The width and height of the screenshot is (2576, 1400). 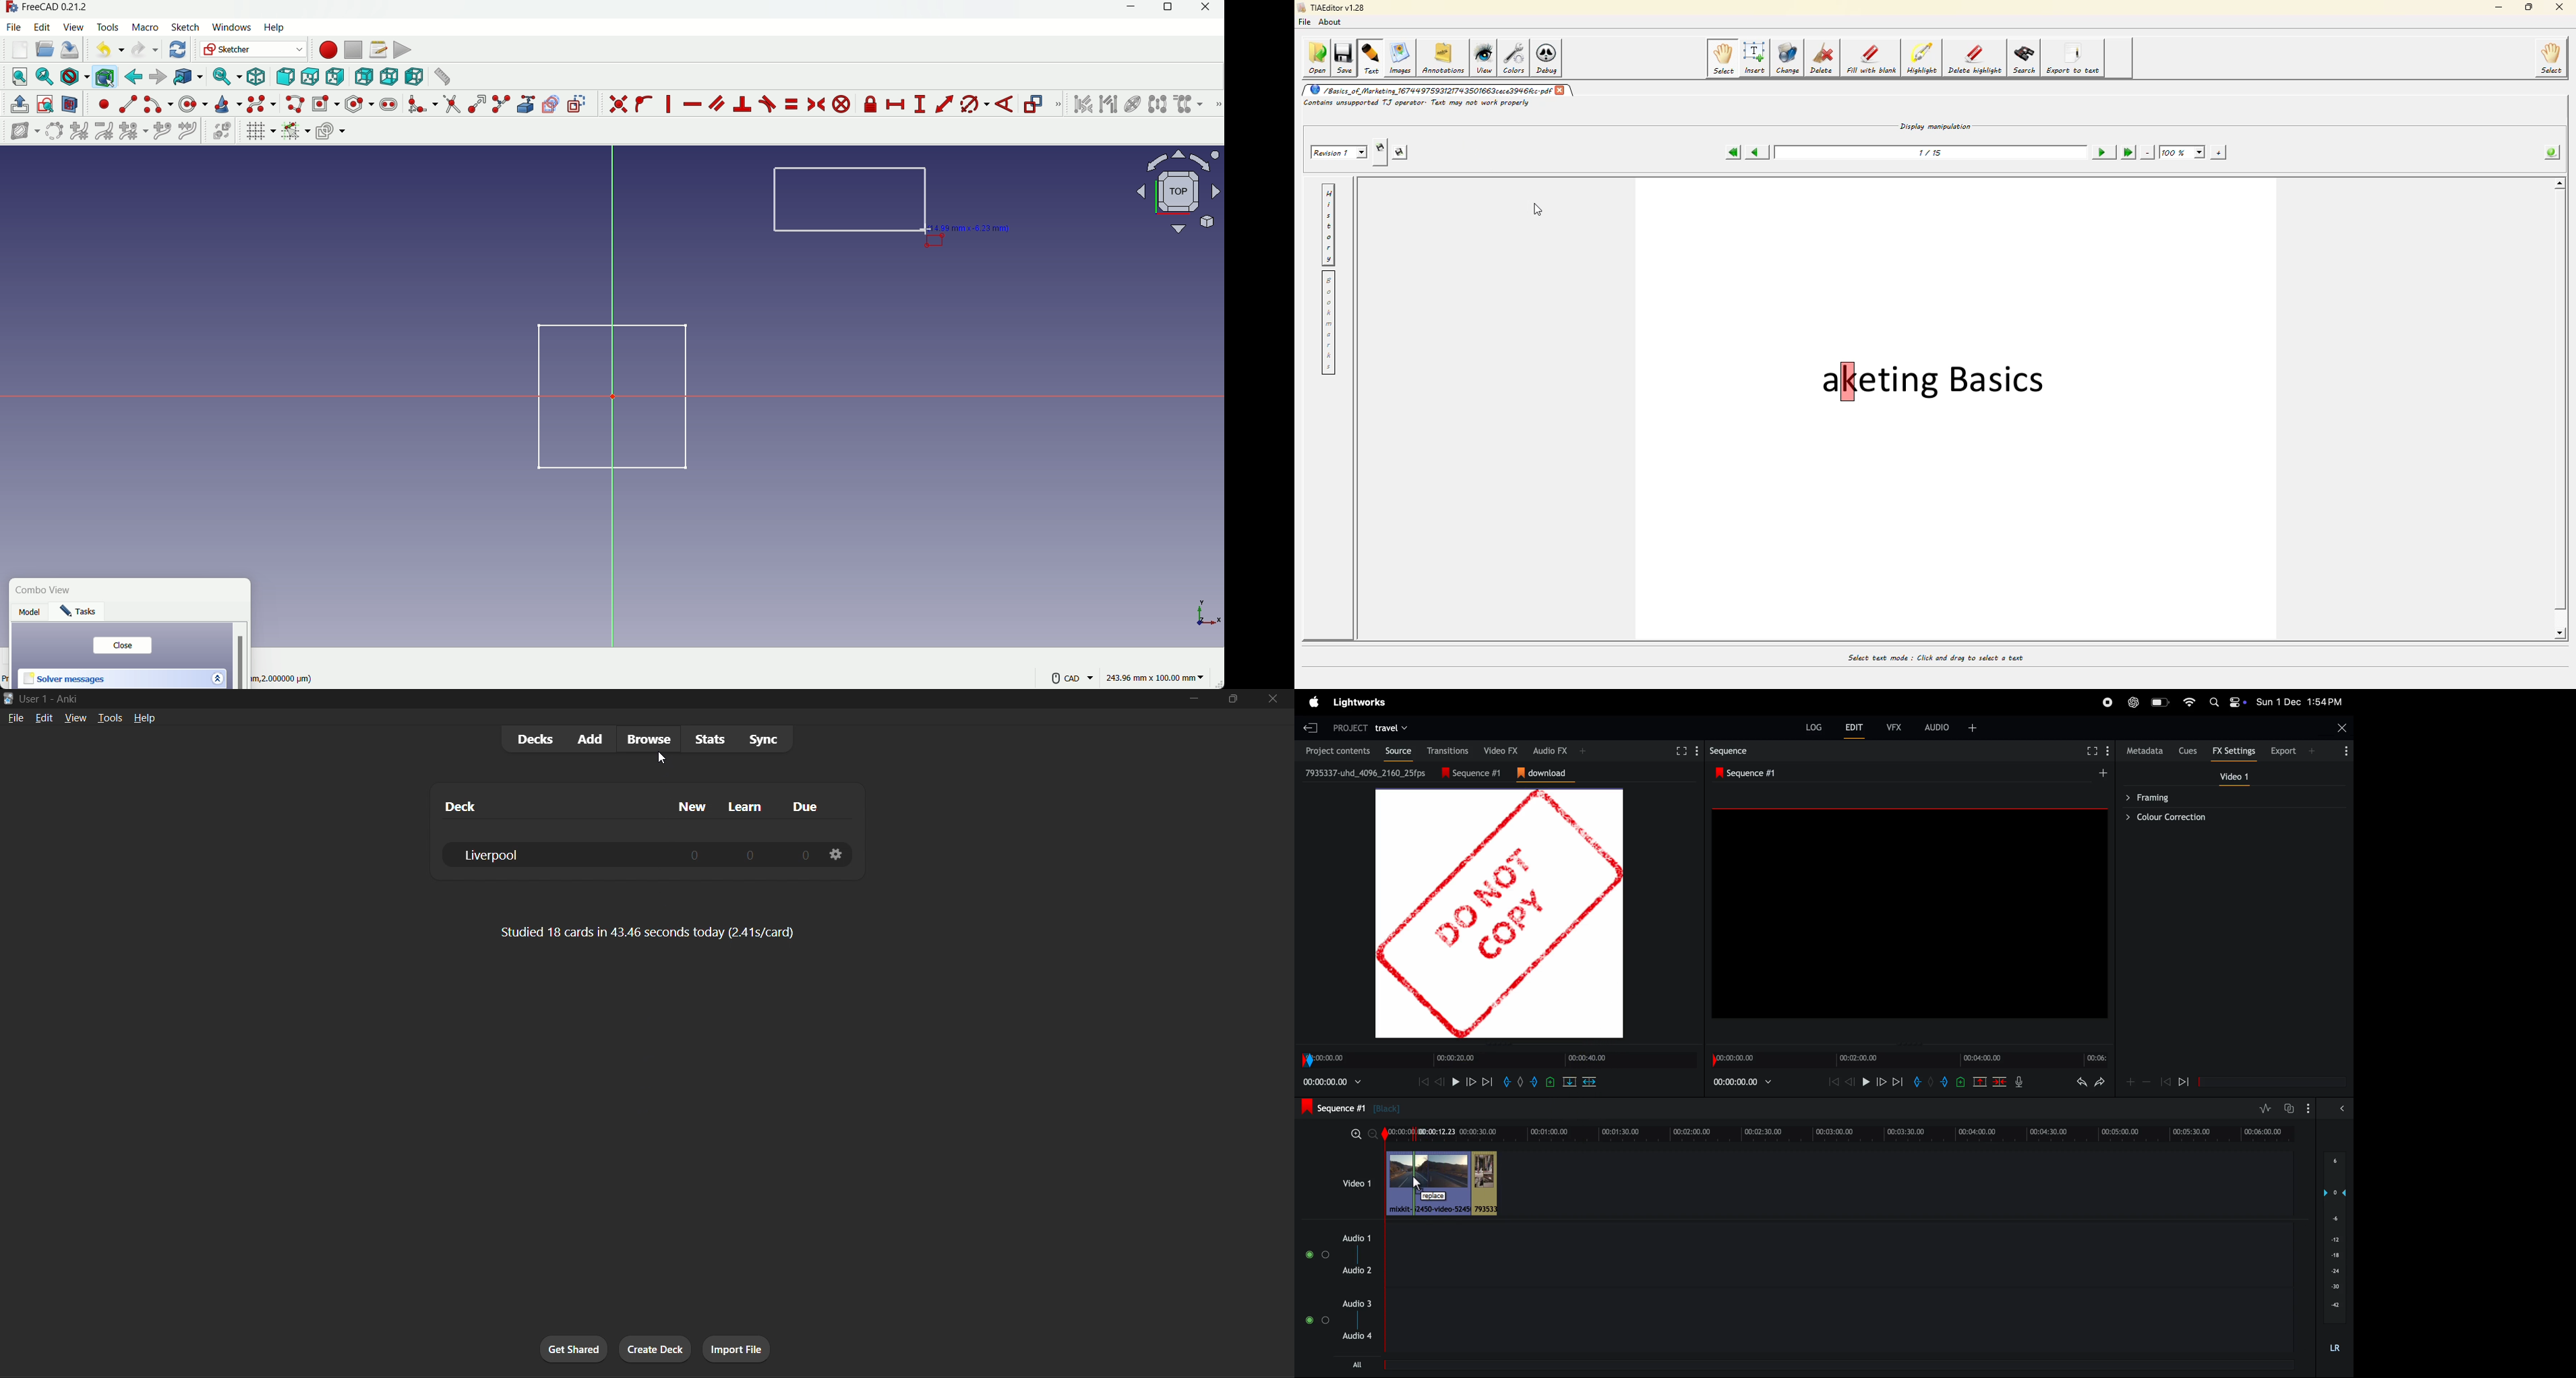 What do you see at coordinates (389, 77) in the screenshot?
I see `bottom view` at bounding box center [389, 77].